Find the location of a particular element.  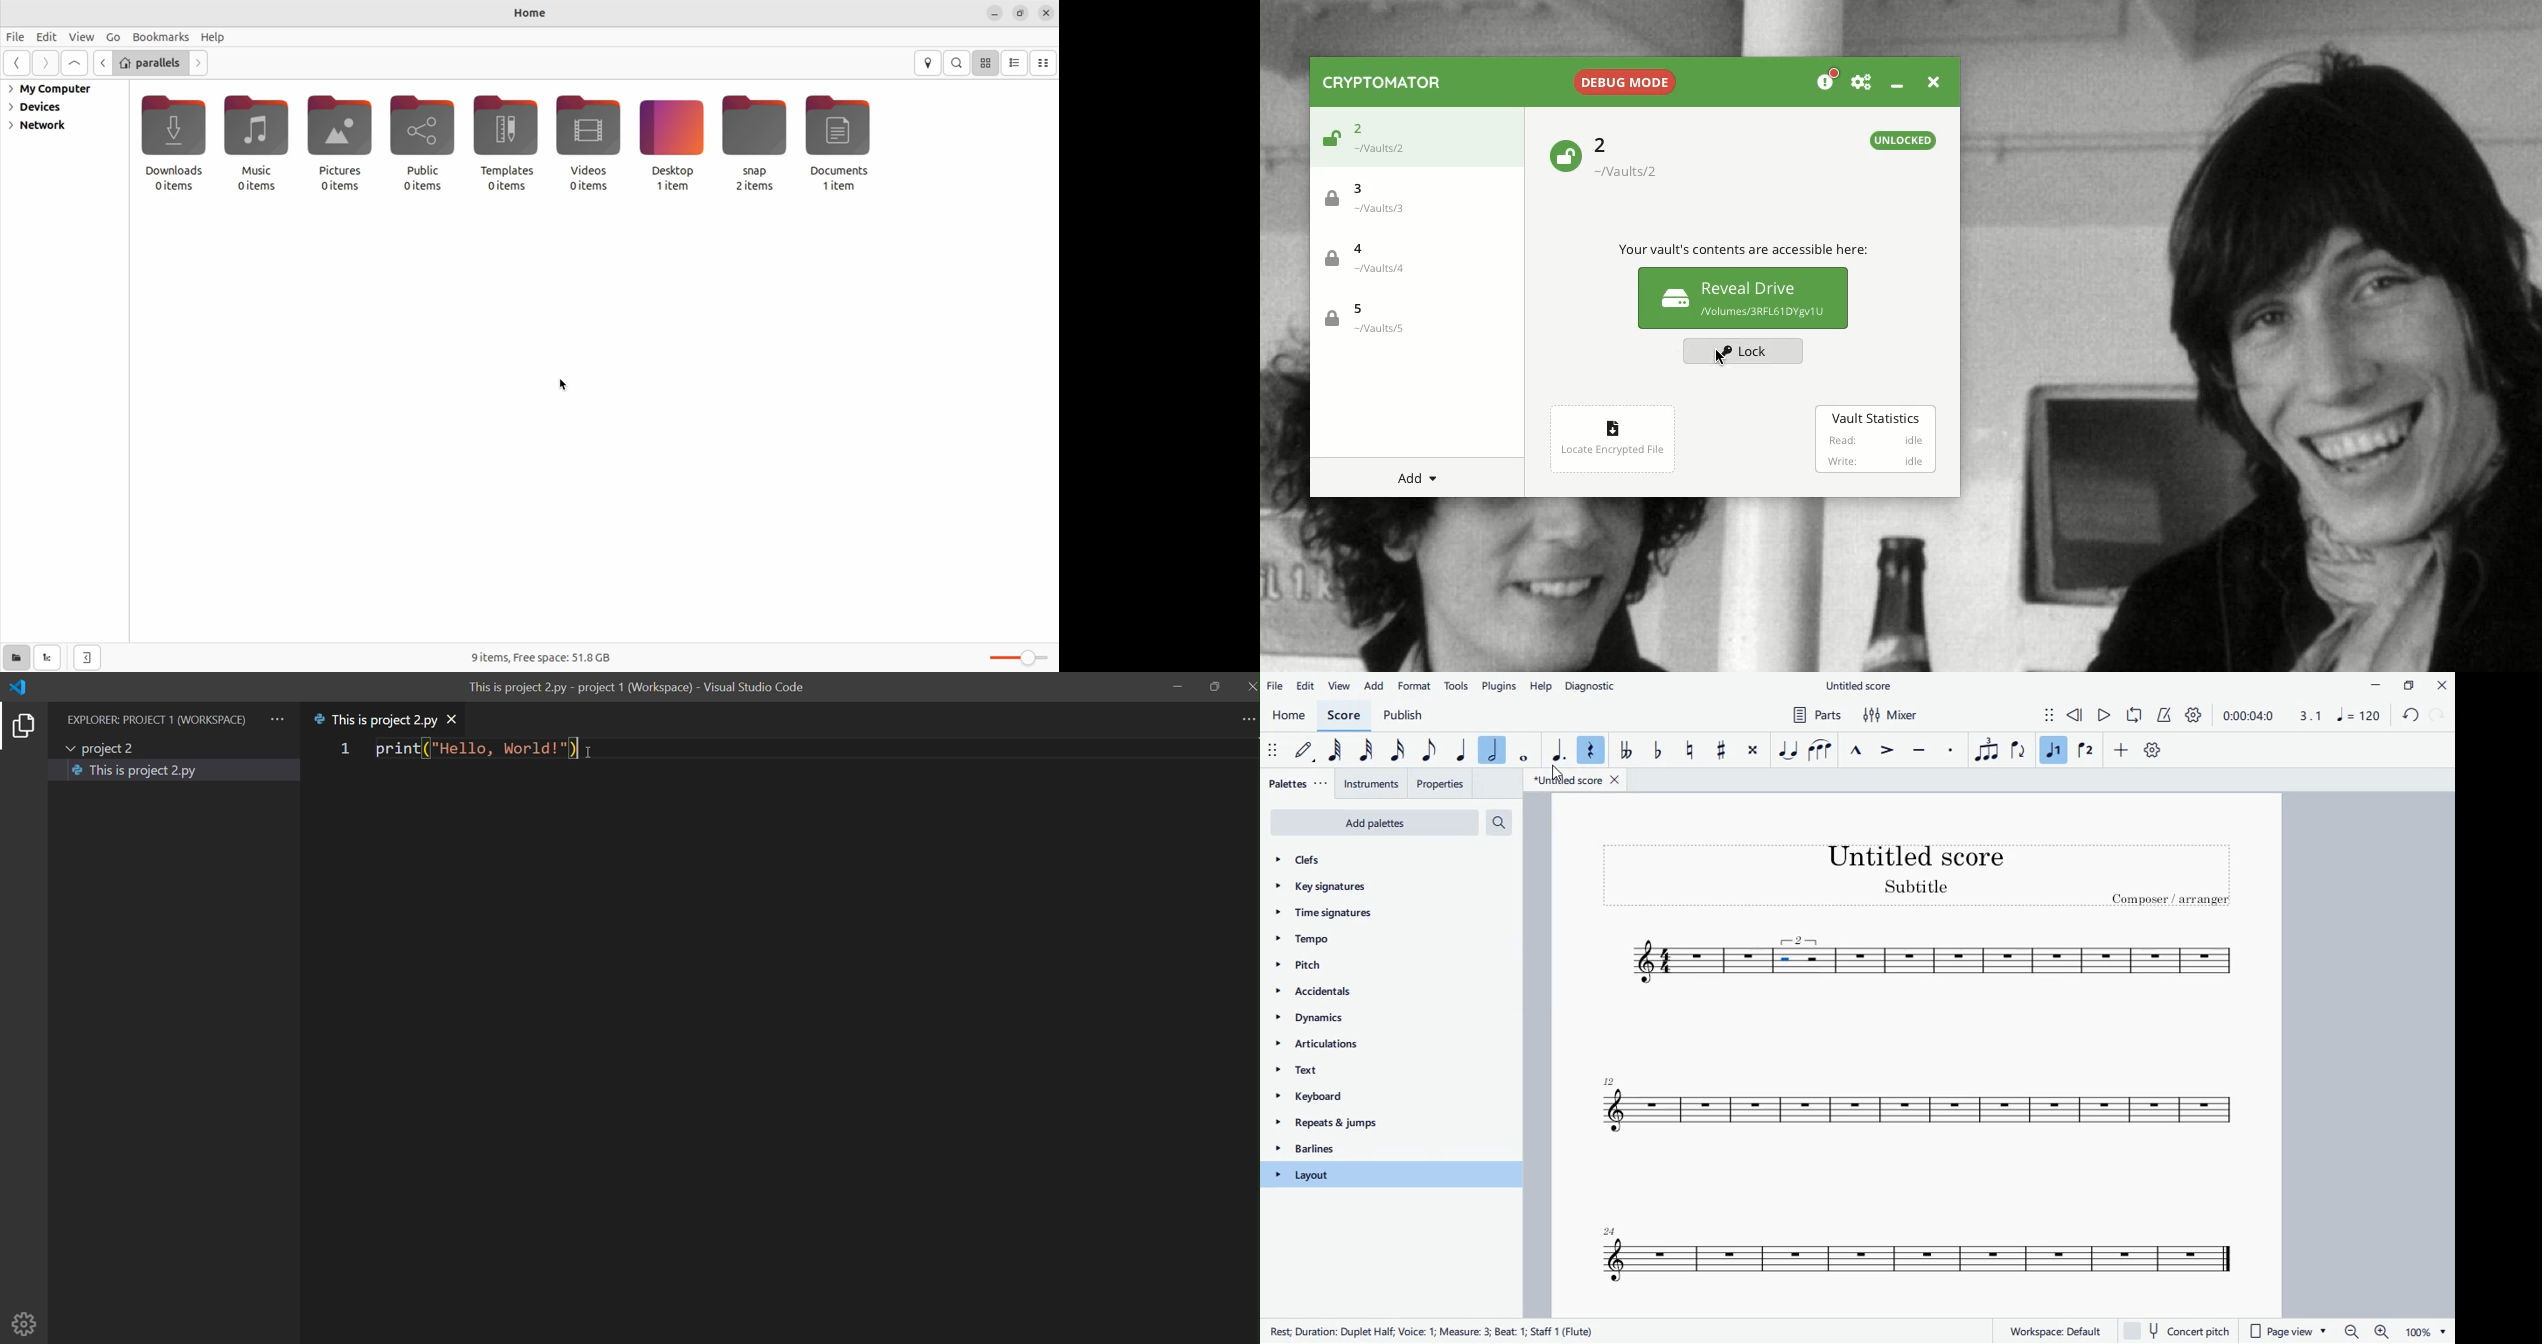

concert pitch is located at coordinates (2182, 1331).